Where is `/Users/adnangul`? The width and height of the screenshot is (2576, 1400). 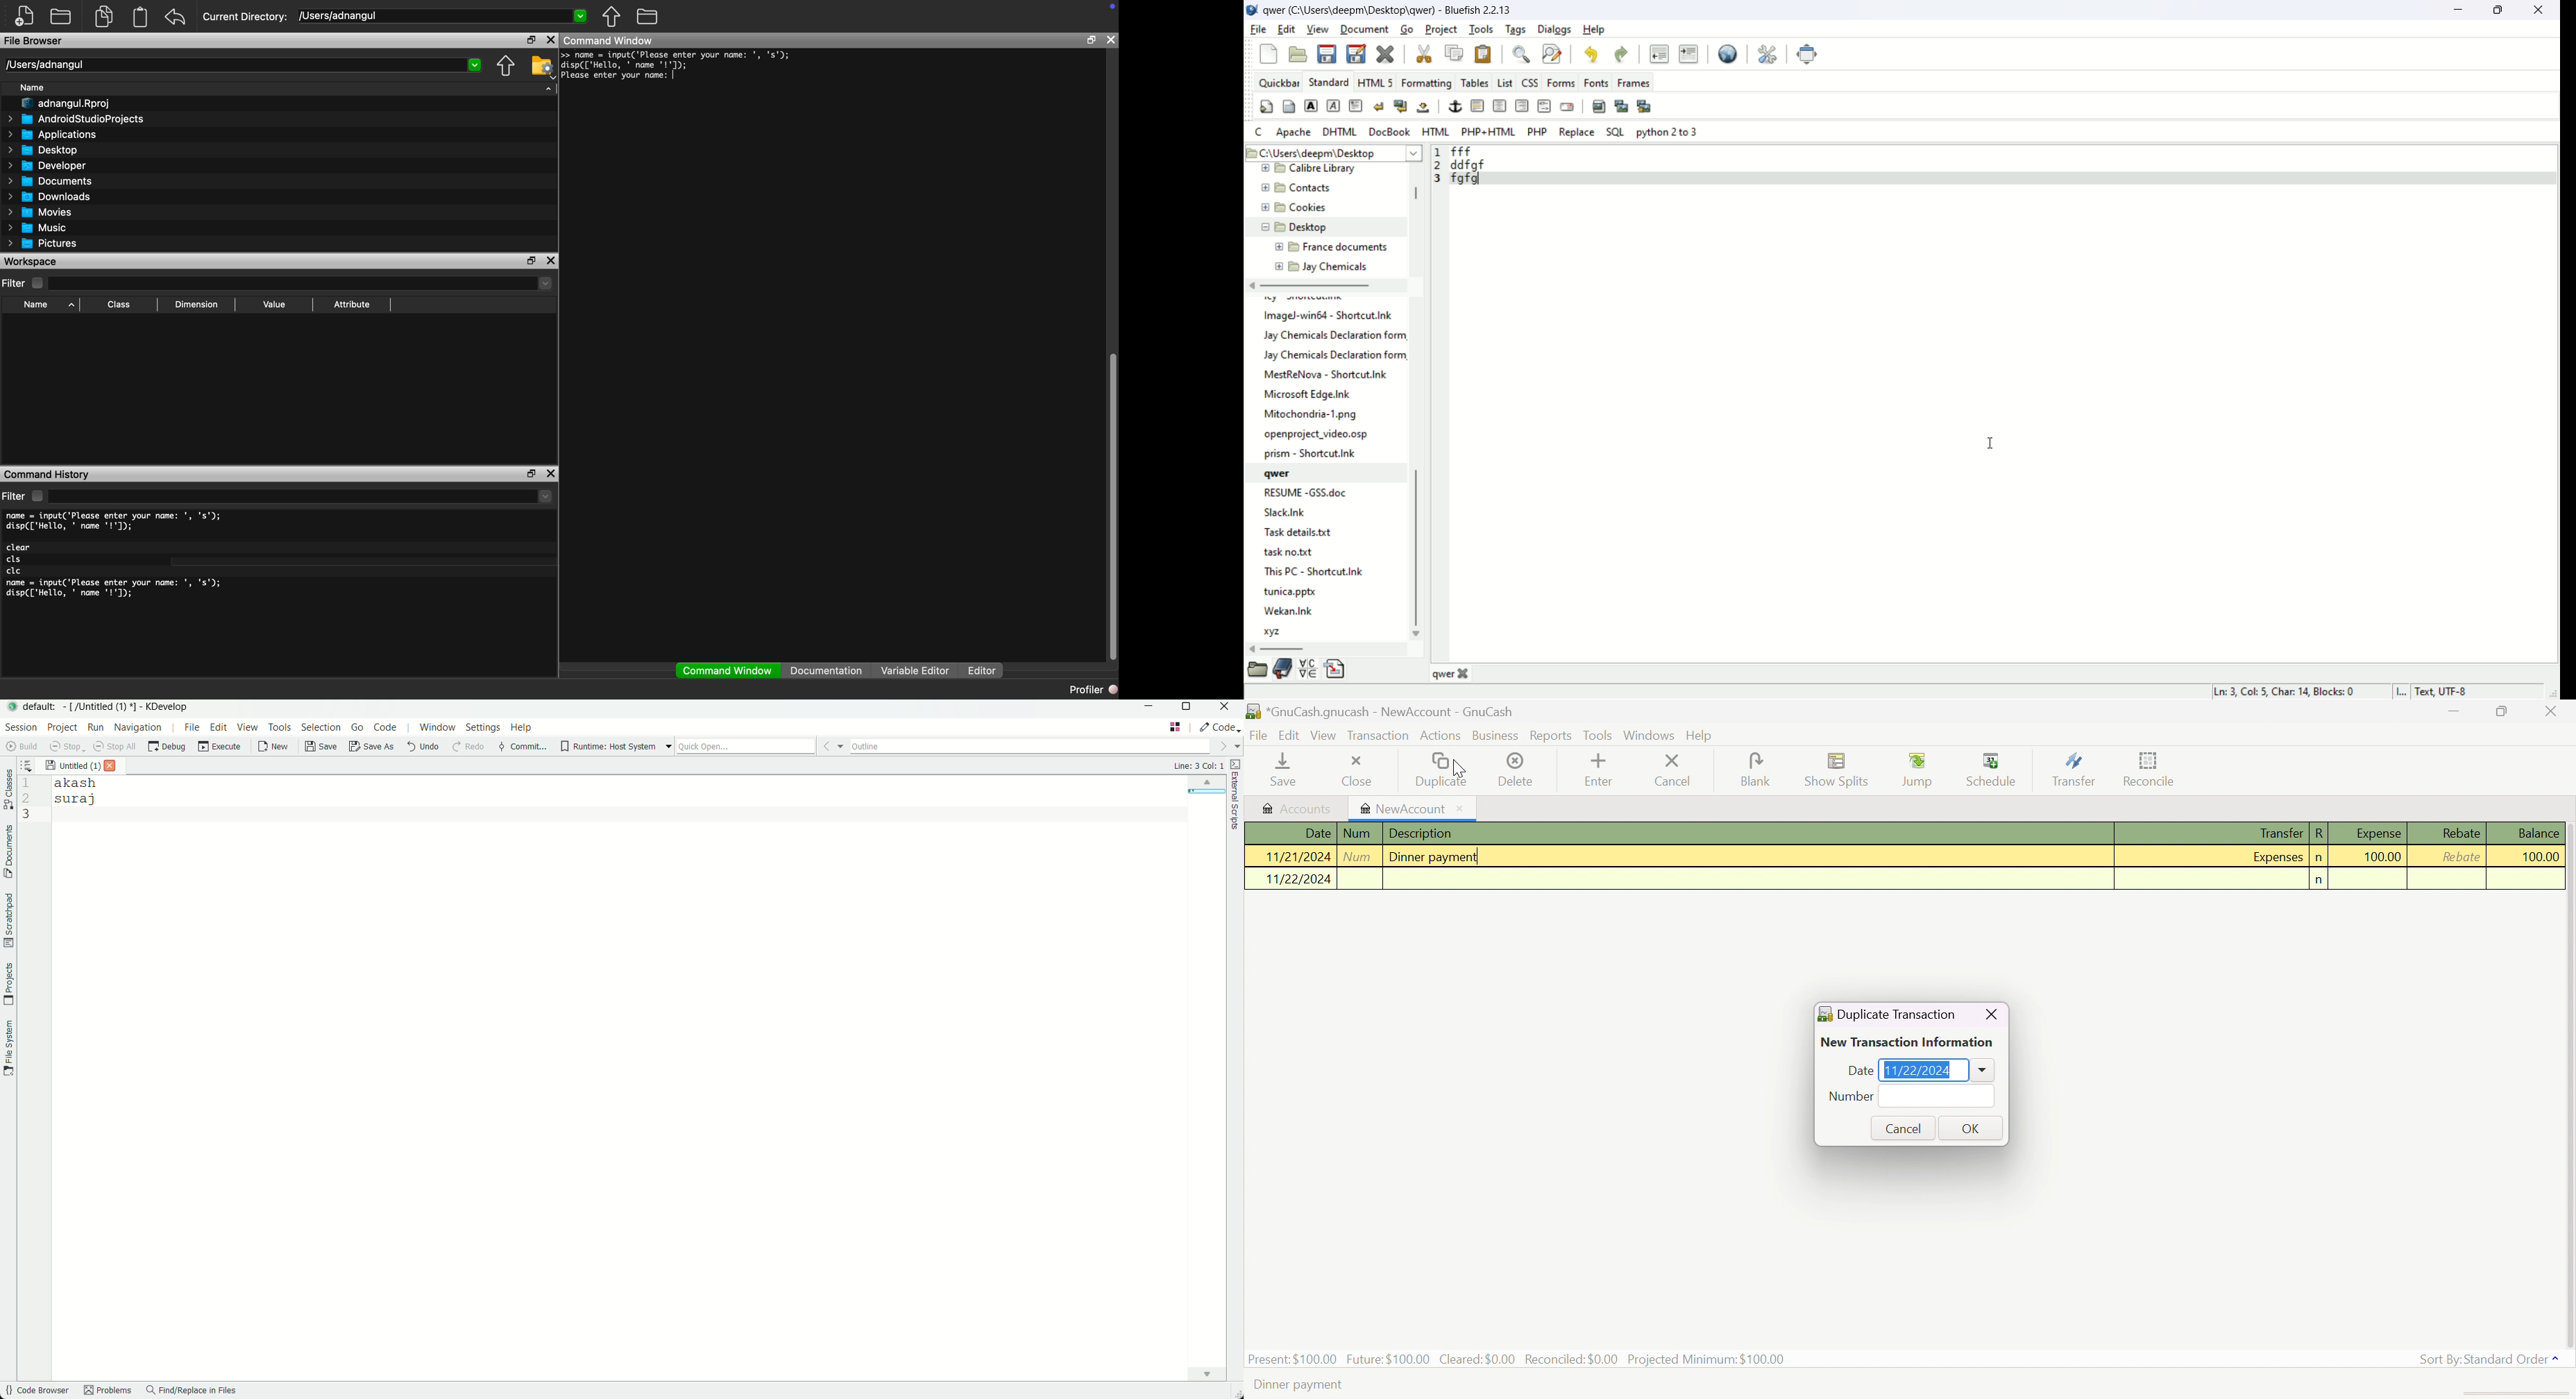 /Users/adnangul is located at coordinates (340, 16).